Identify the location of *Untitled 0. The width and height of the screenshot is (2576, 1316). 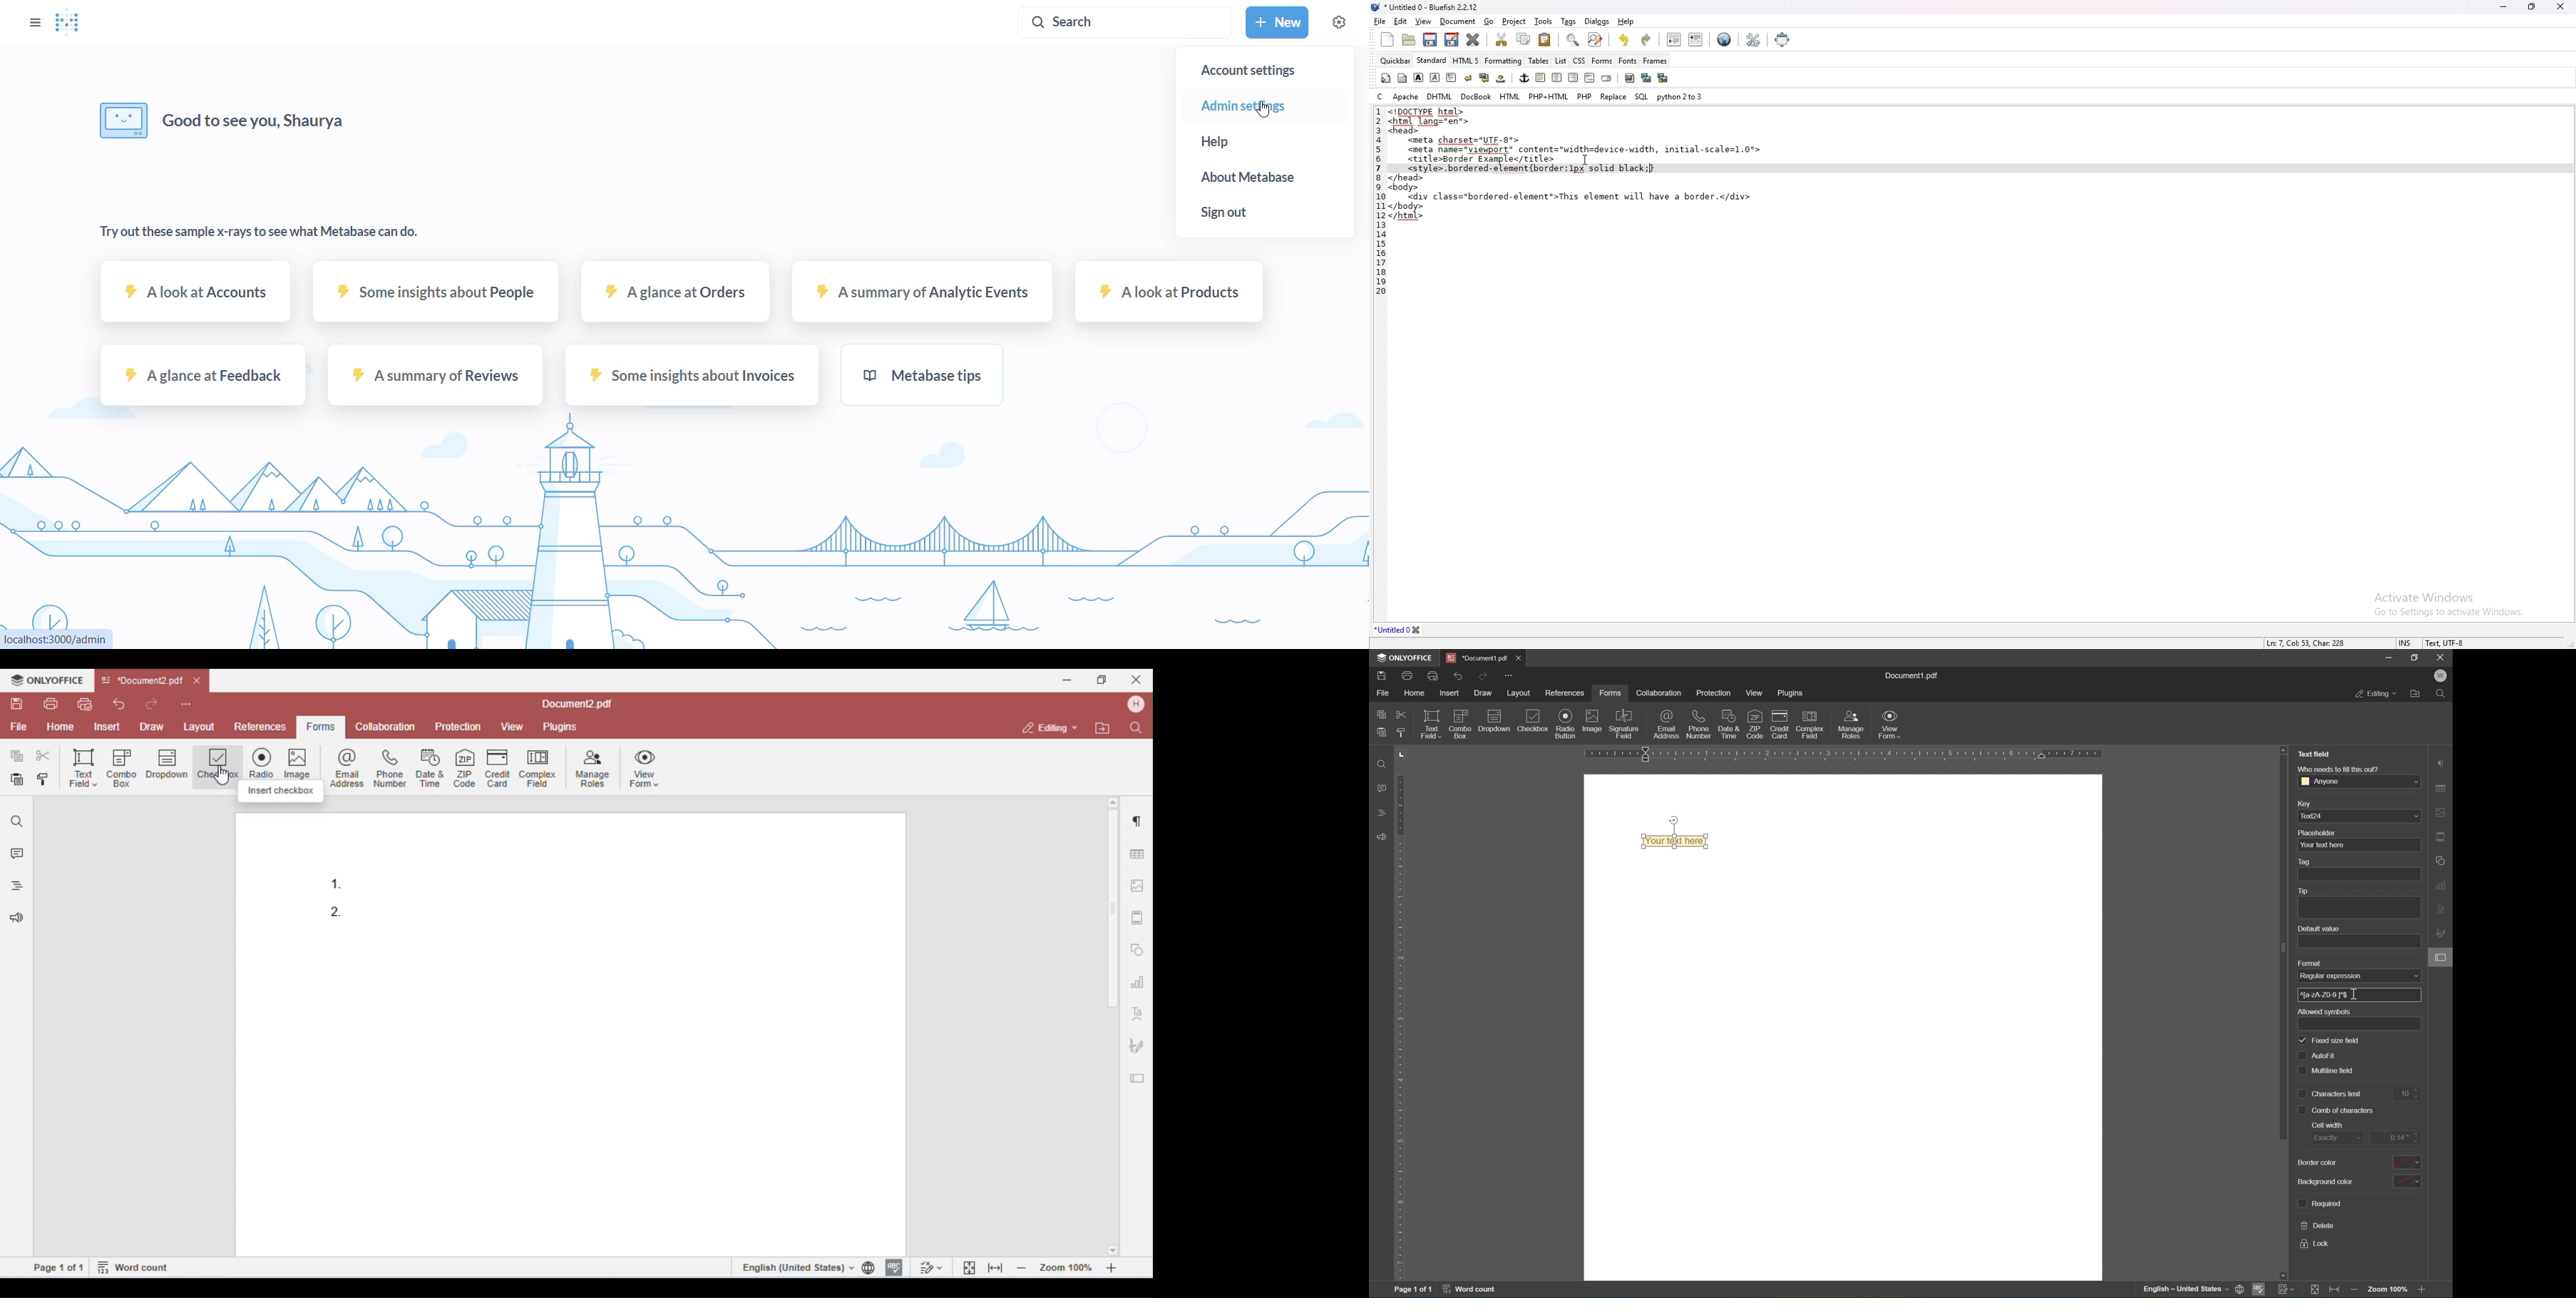
(1399, 630).